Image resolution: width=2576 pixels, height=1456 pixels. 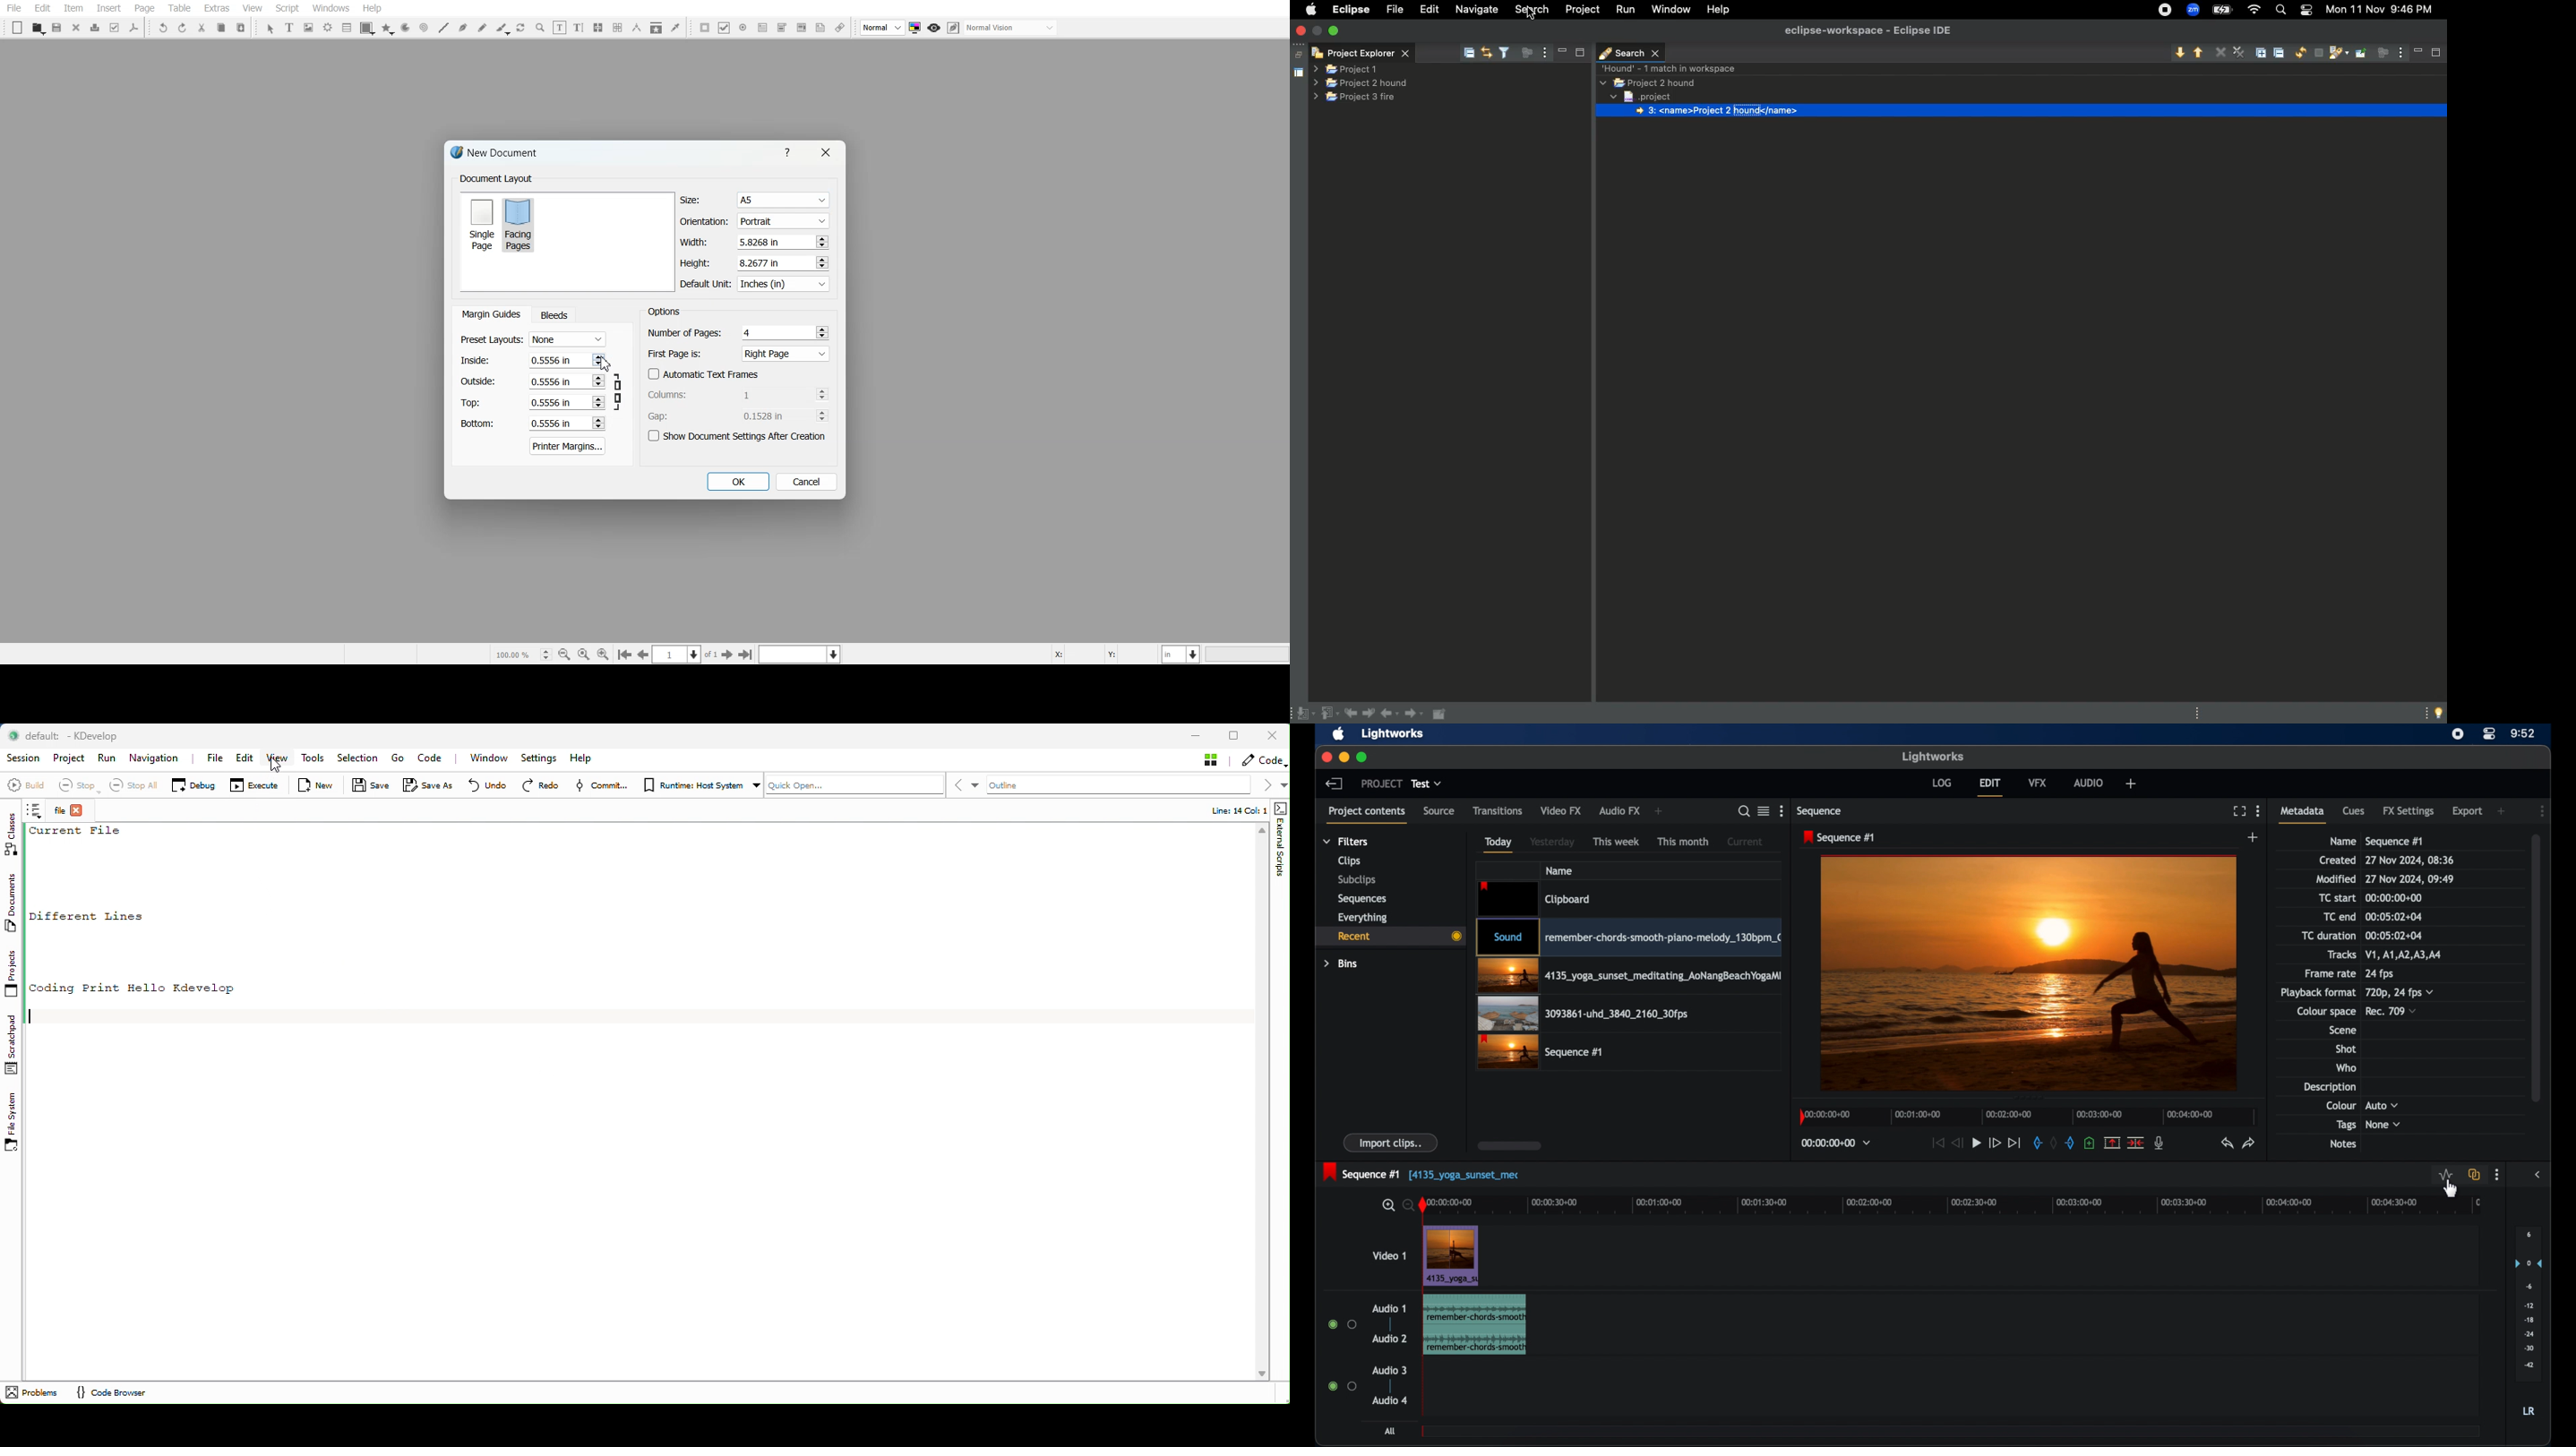 I want to click on Zoom in or Out, so click(x=540, y=28).